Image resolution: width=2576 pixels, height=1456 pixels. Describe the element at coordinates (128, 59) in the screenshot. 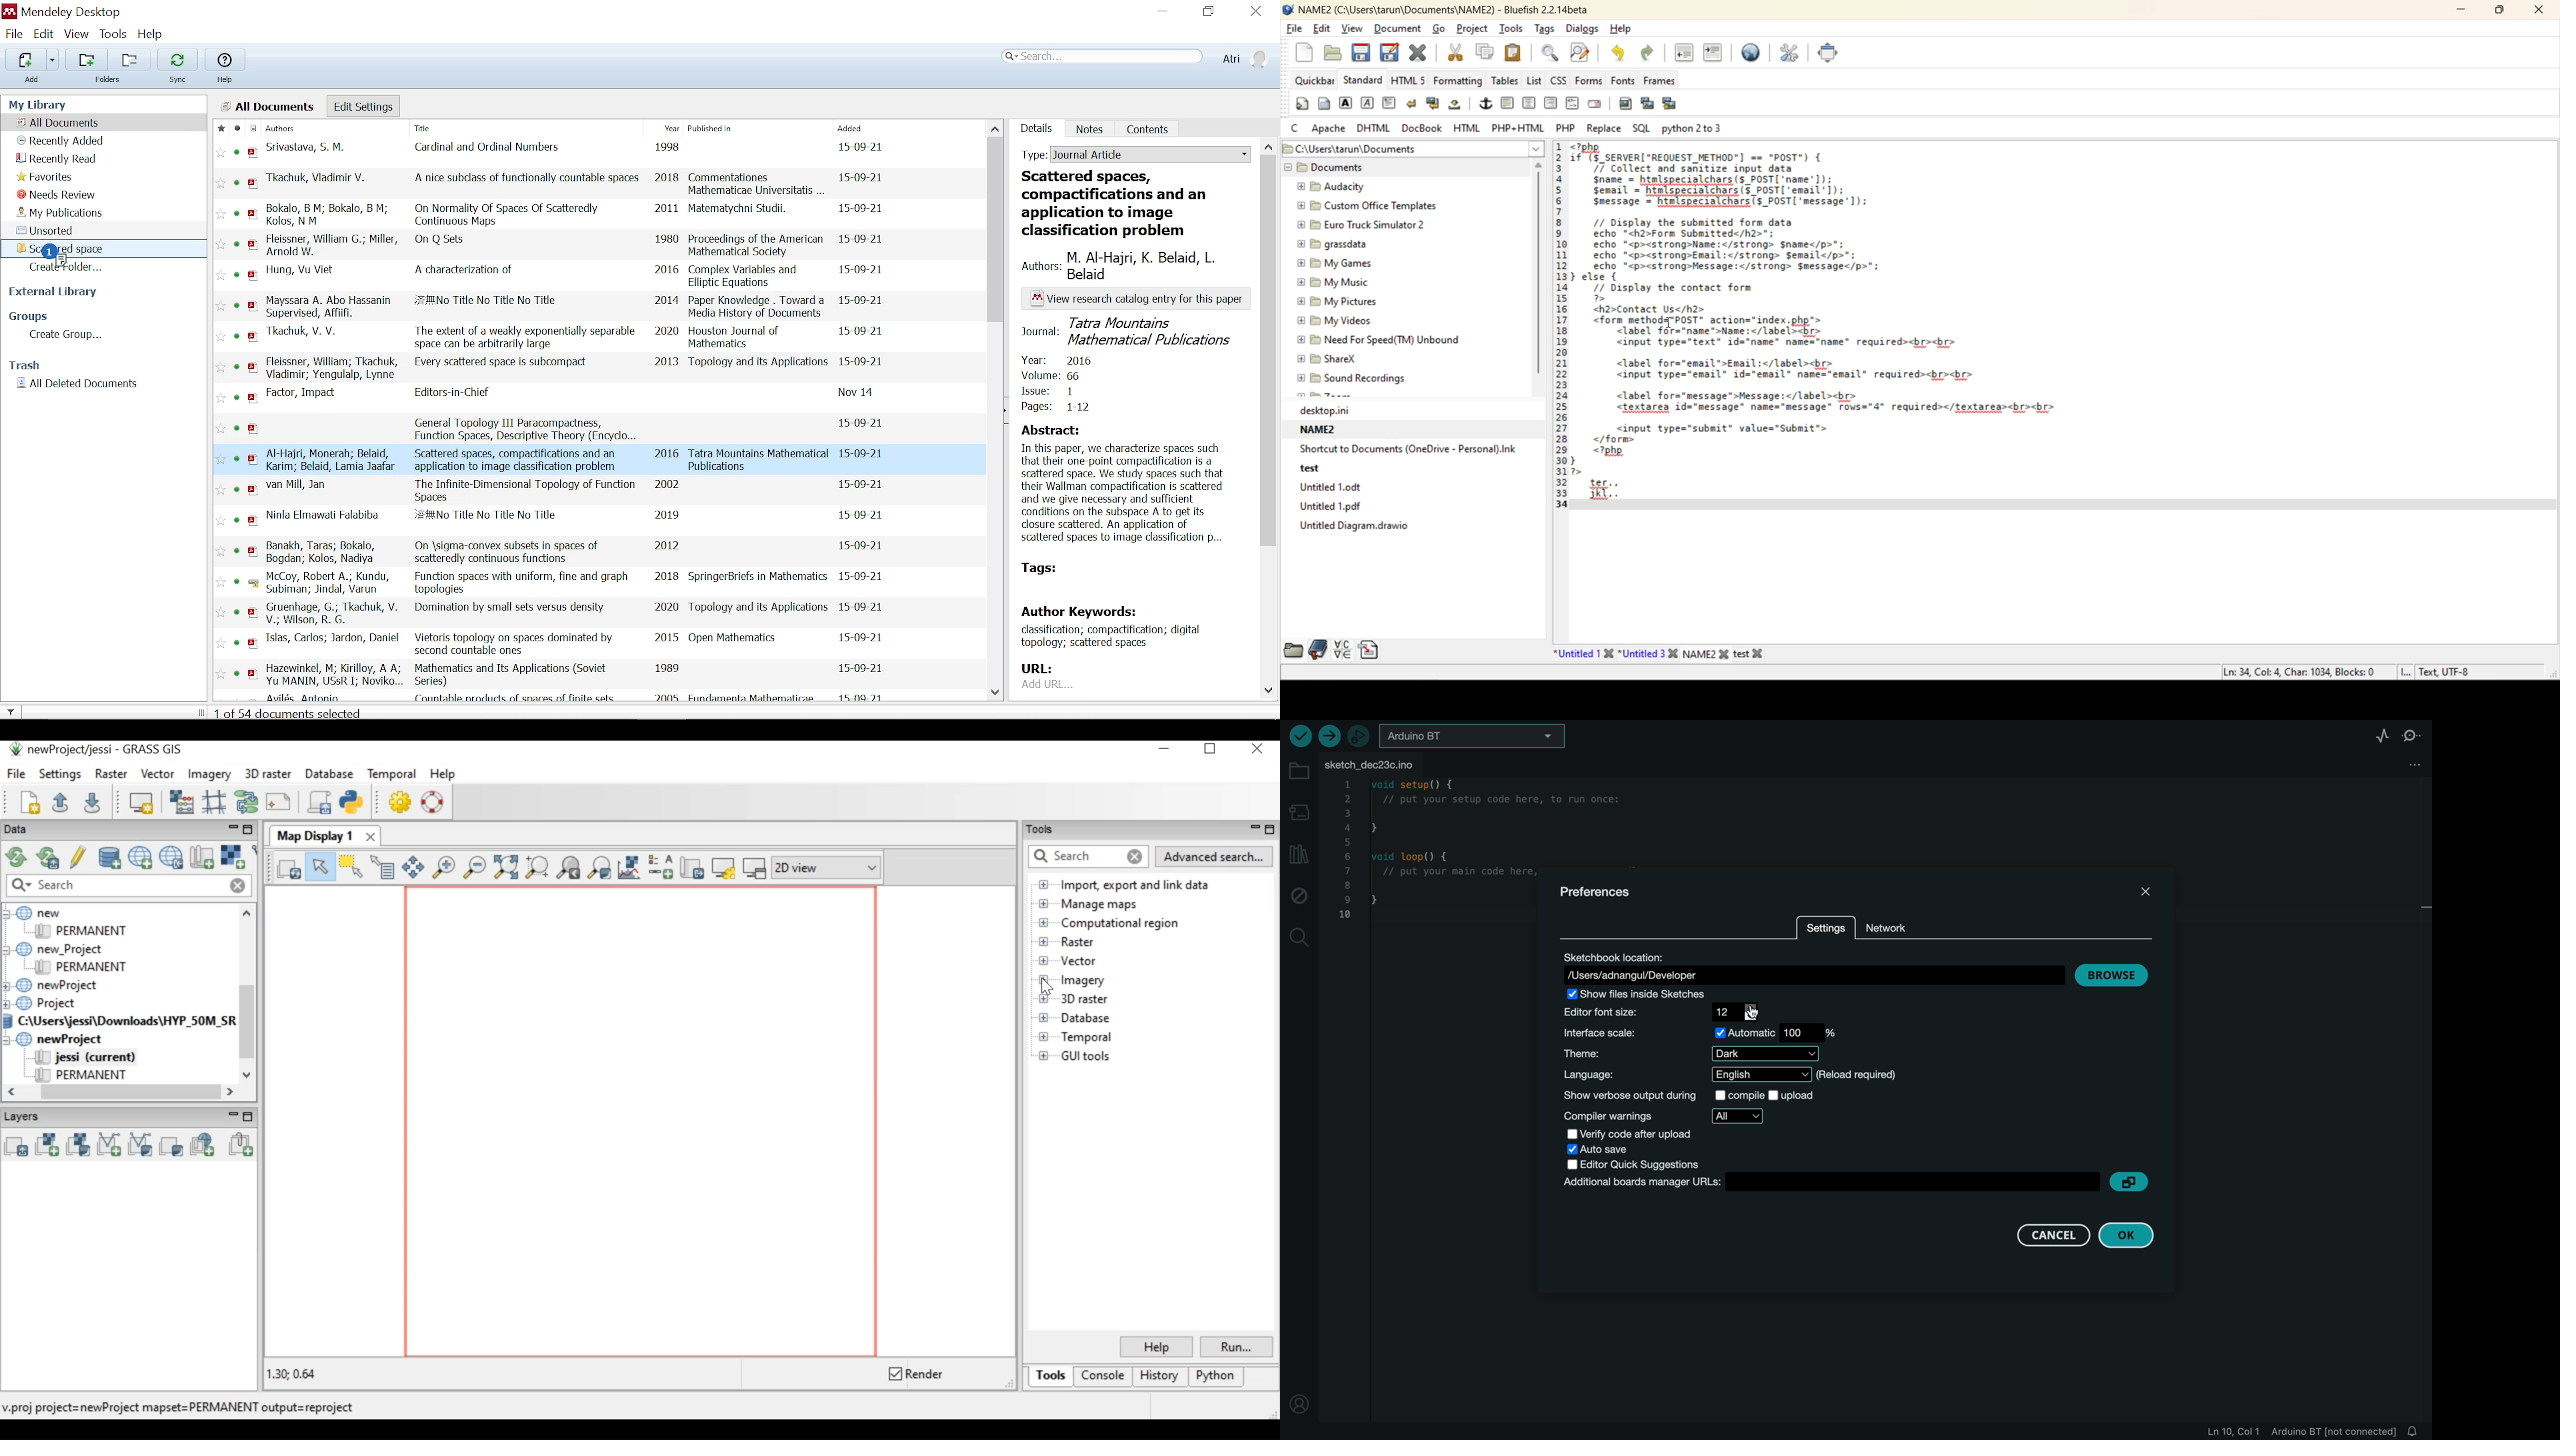

I see `Remove from current folder` at that location.